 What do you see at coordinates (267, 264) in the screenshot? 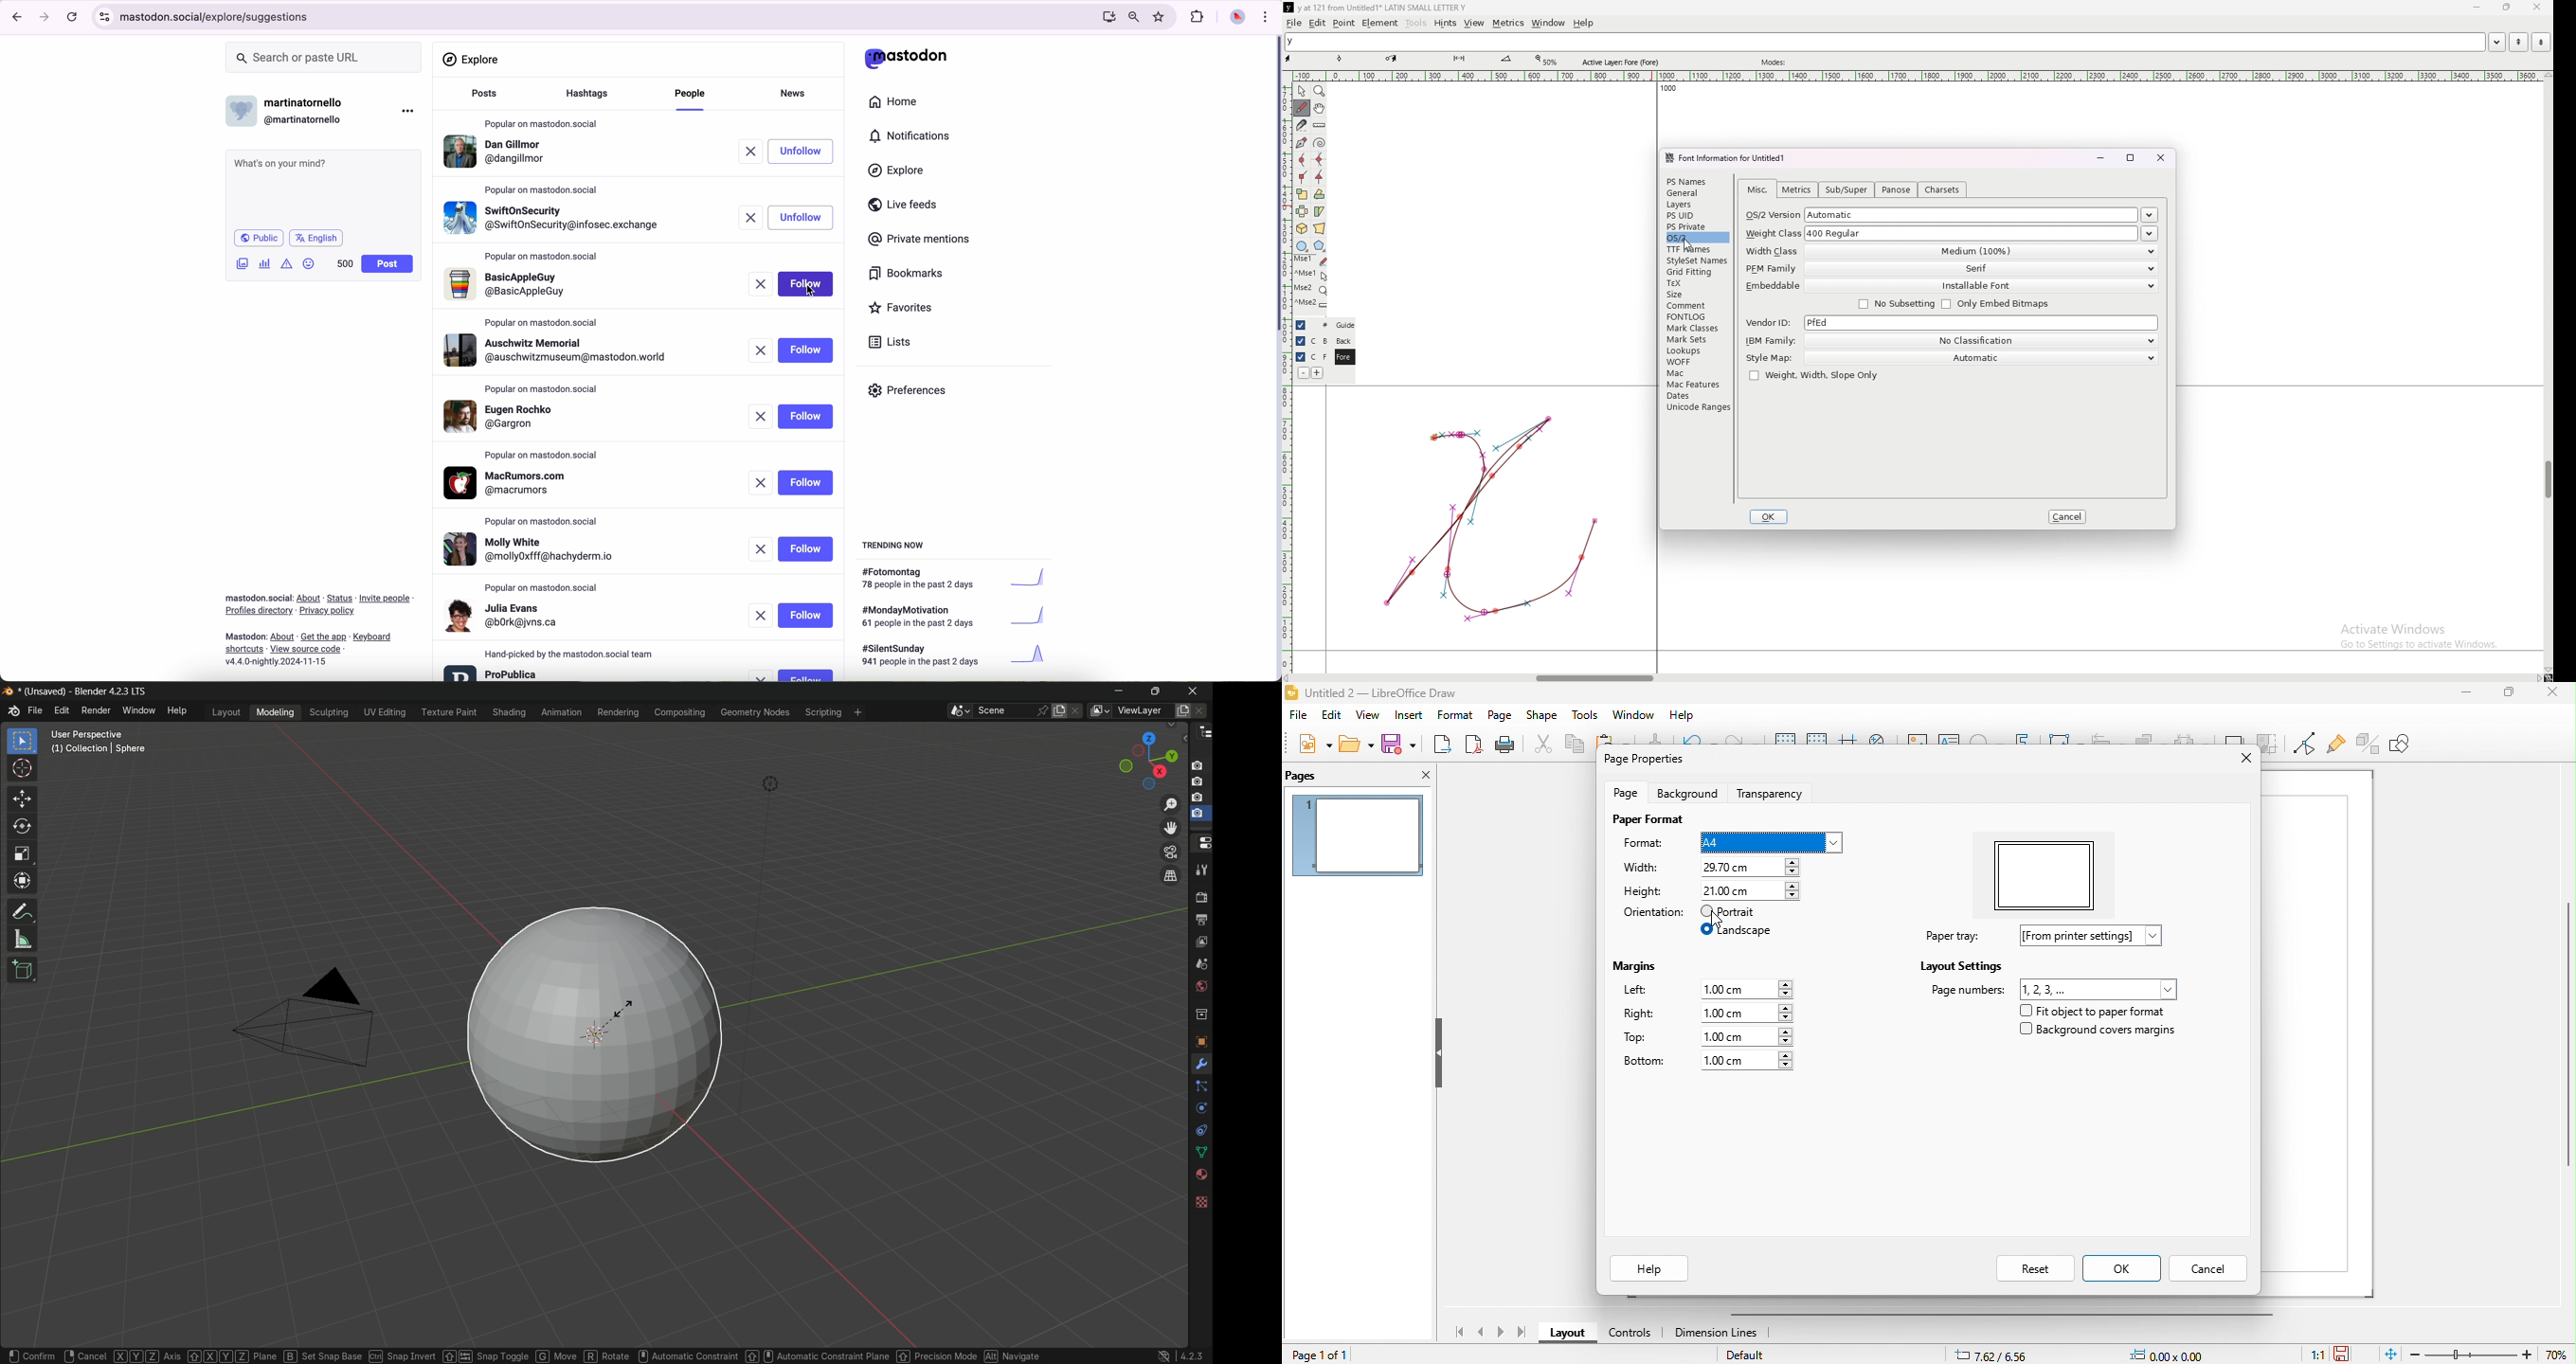
I see `charts` at bounding box center [267, 264].